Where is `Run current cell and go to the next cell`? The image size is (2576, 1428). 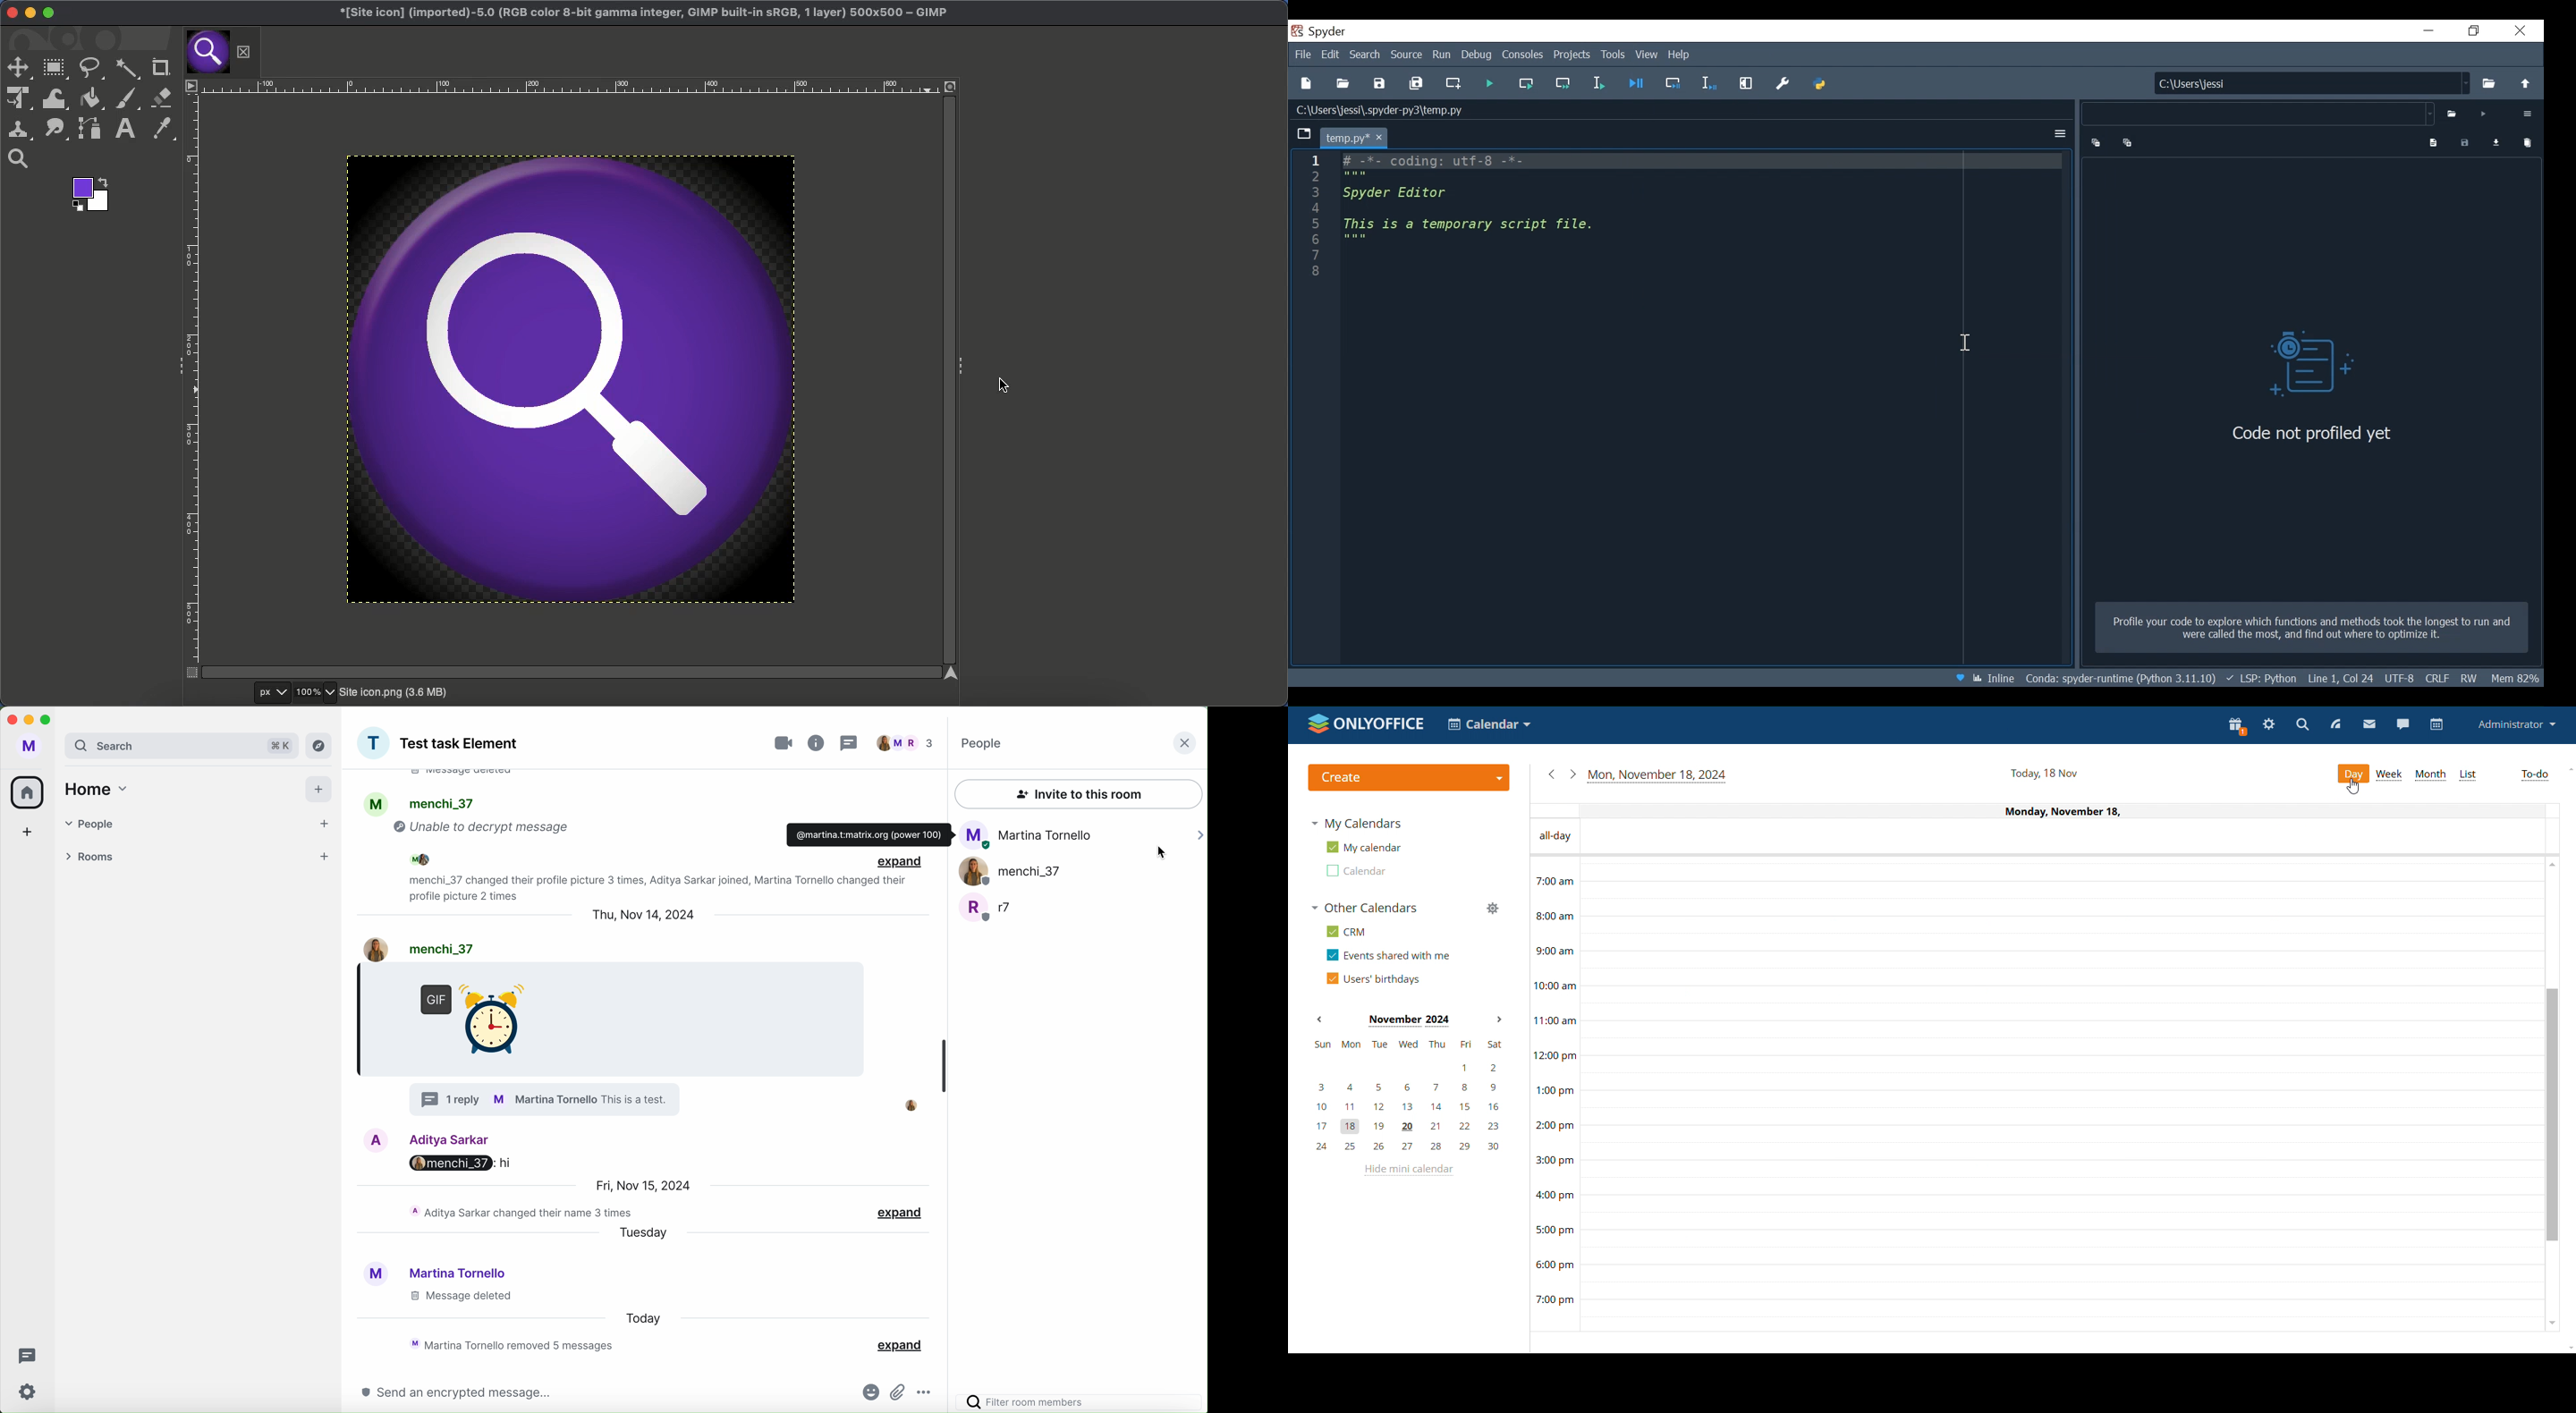 Run current cell and go to the next cell is located at coordinates (1564, 83).